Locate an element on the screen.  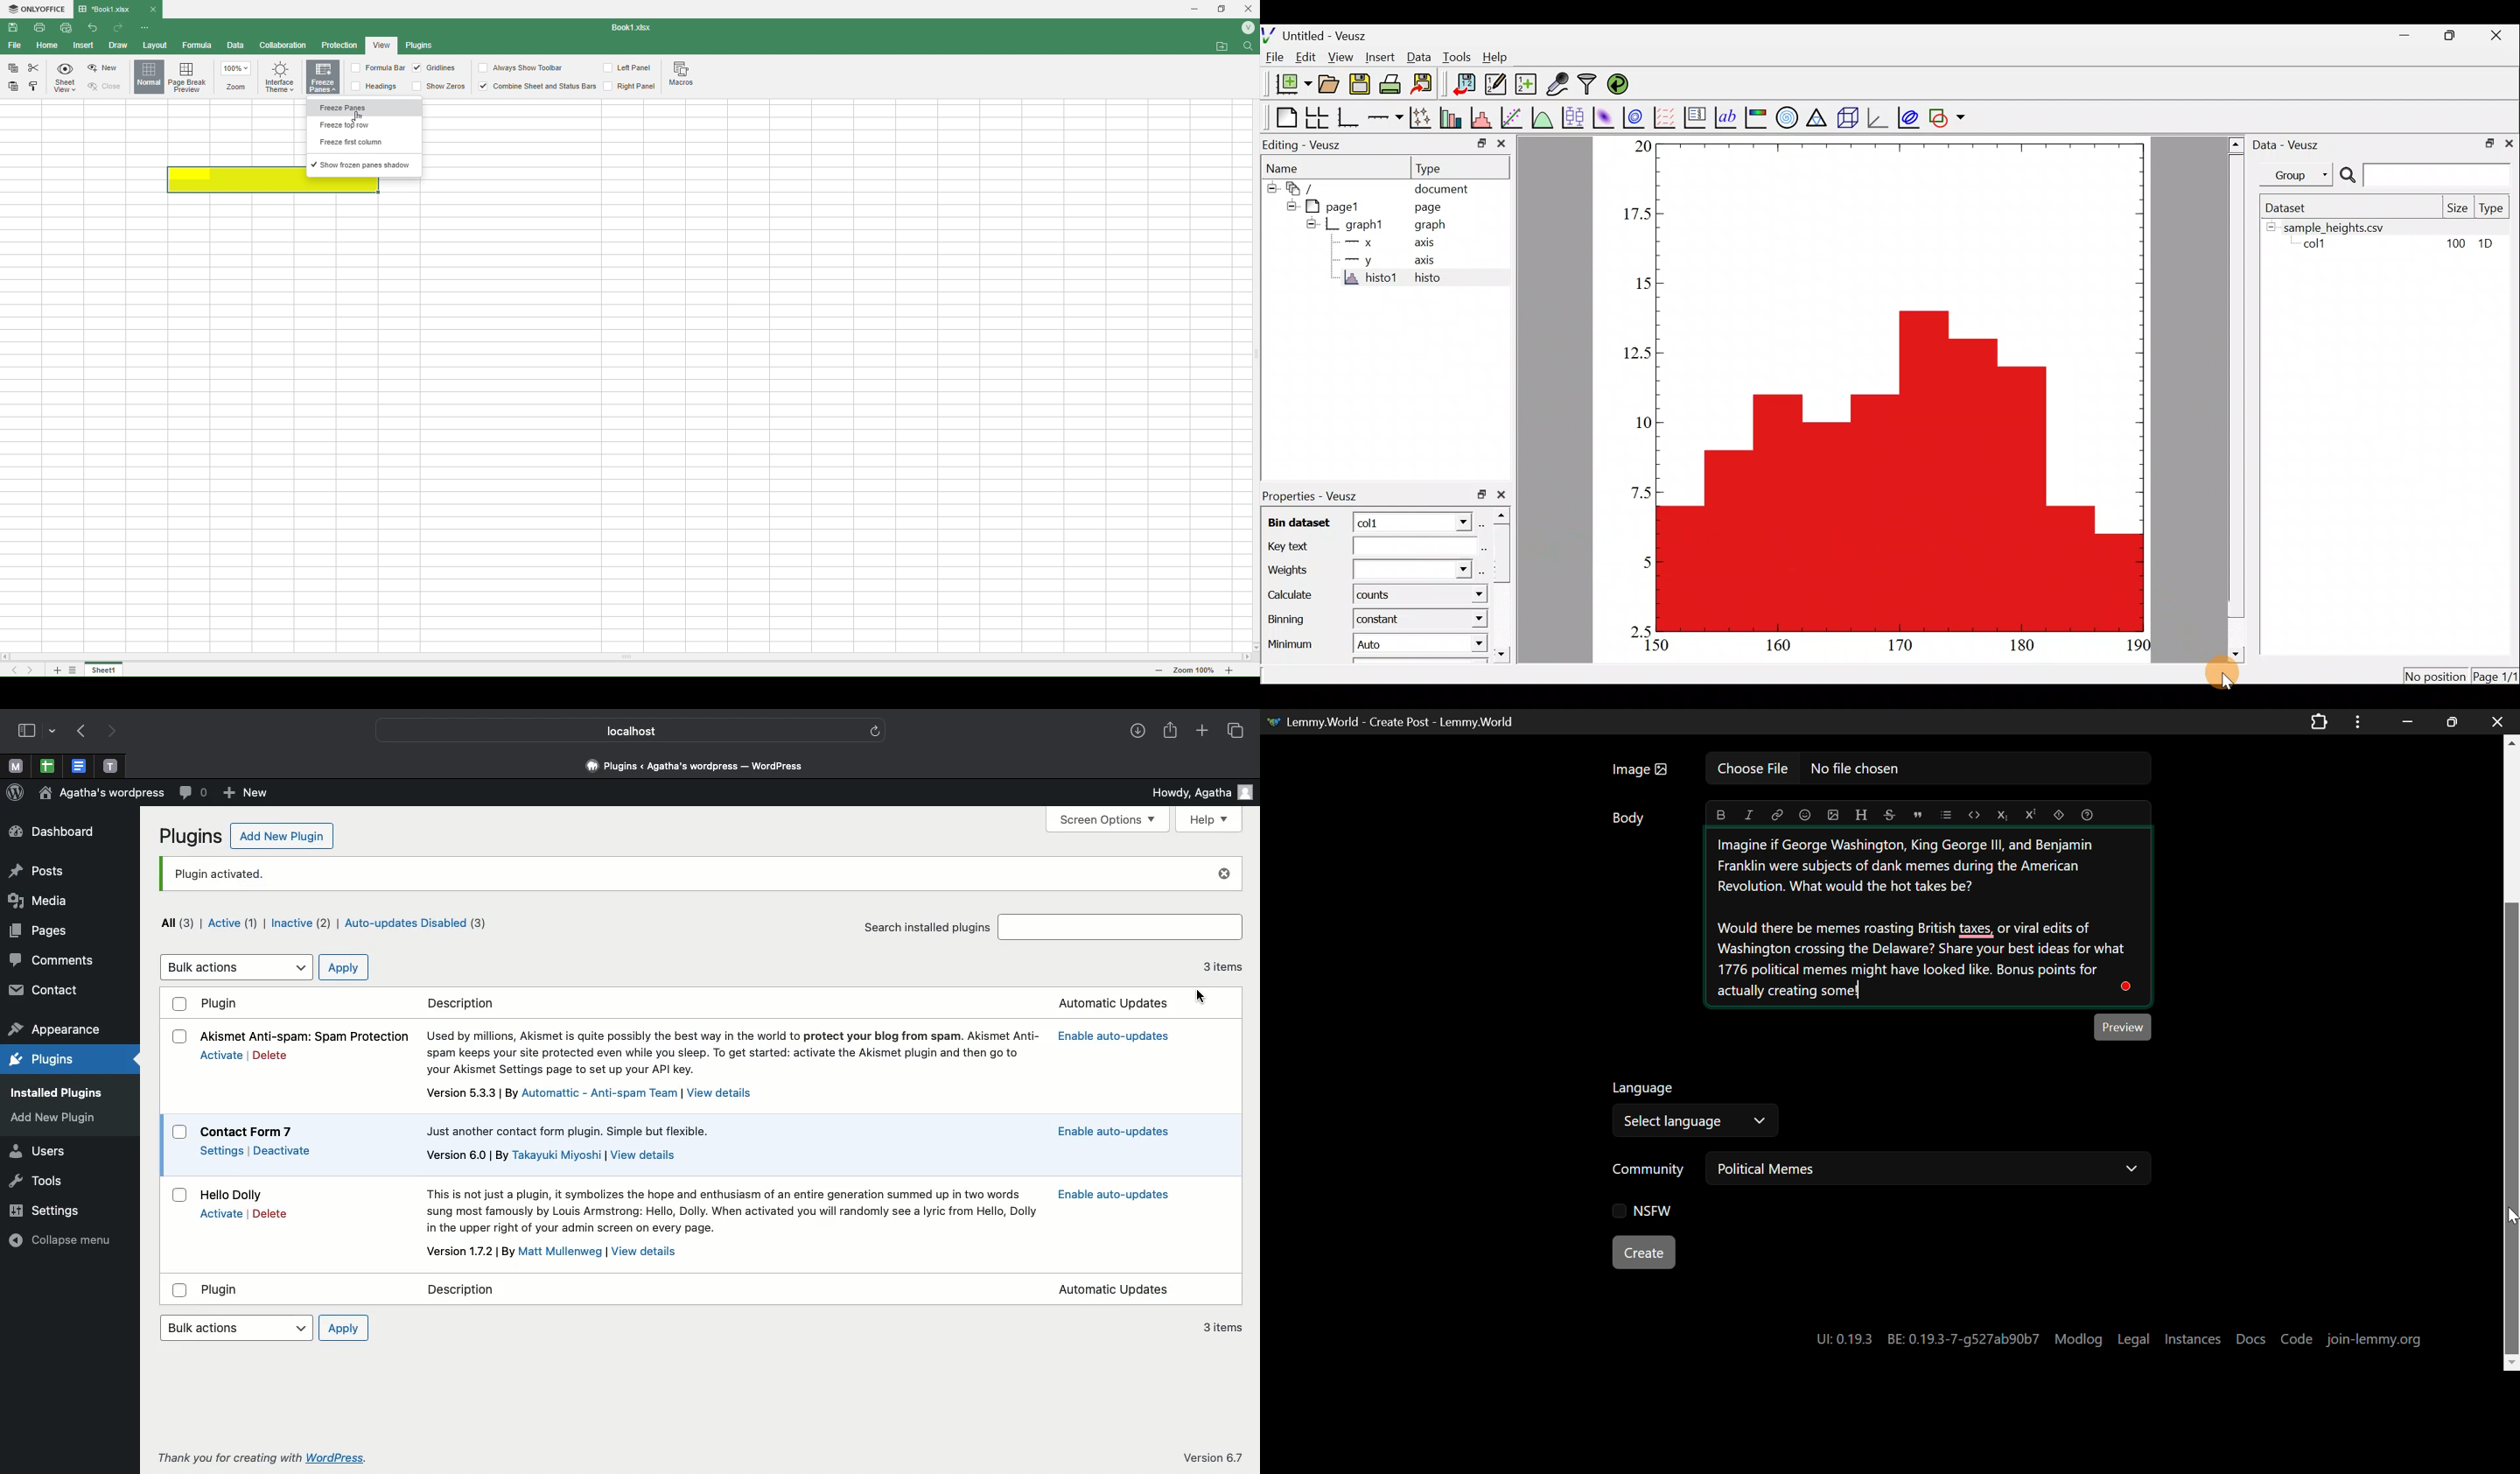
Collaboration is located at coordinates (284, 46).